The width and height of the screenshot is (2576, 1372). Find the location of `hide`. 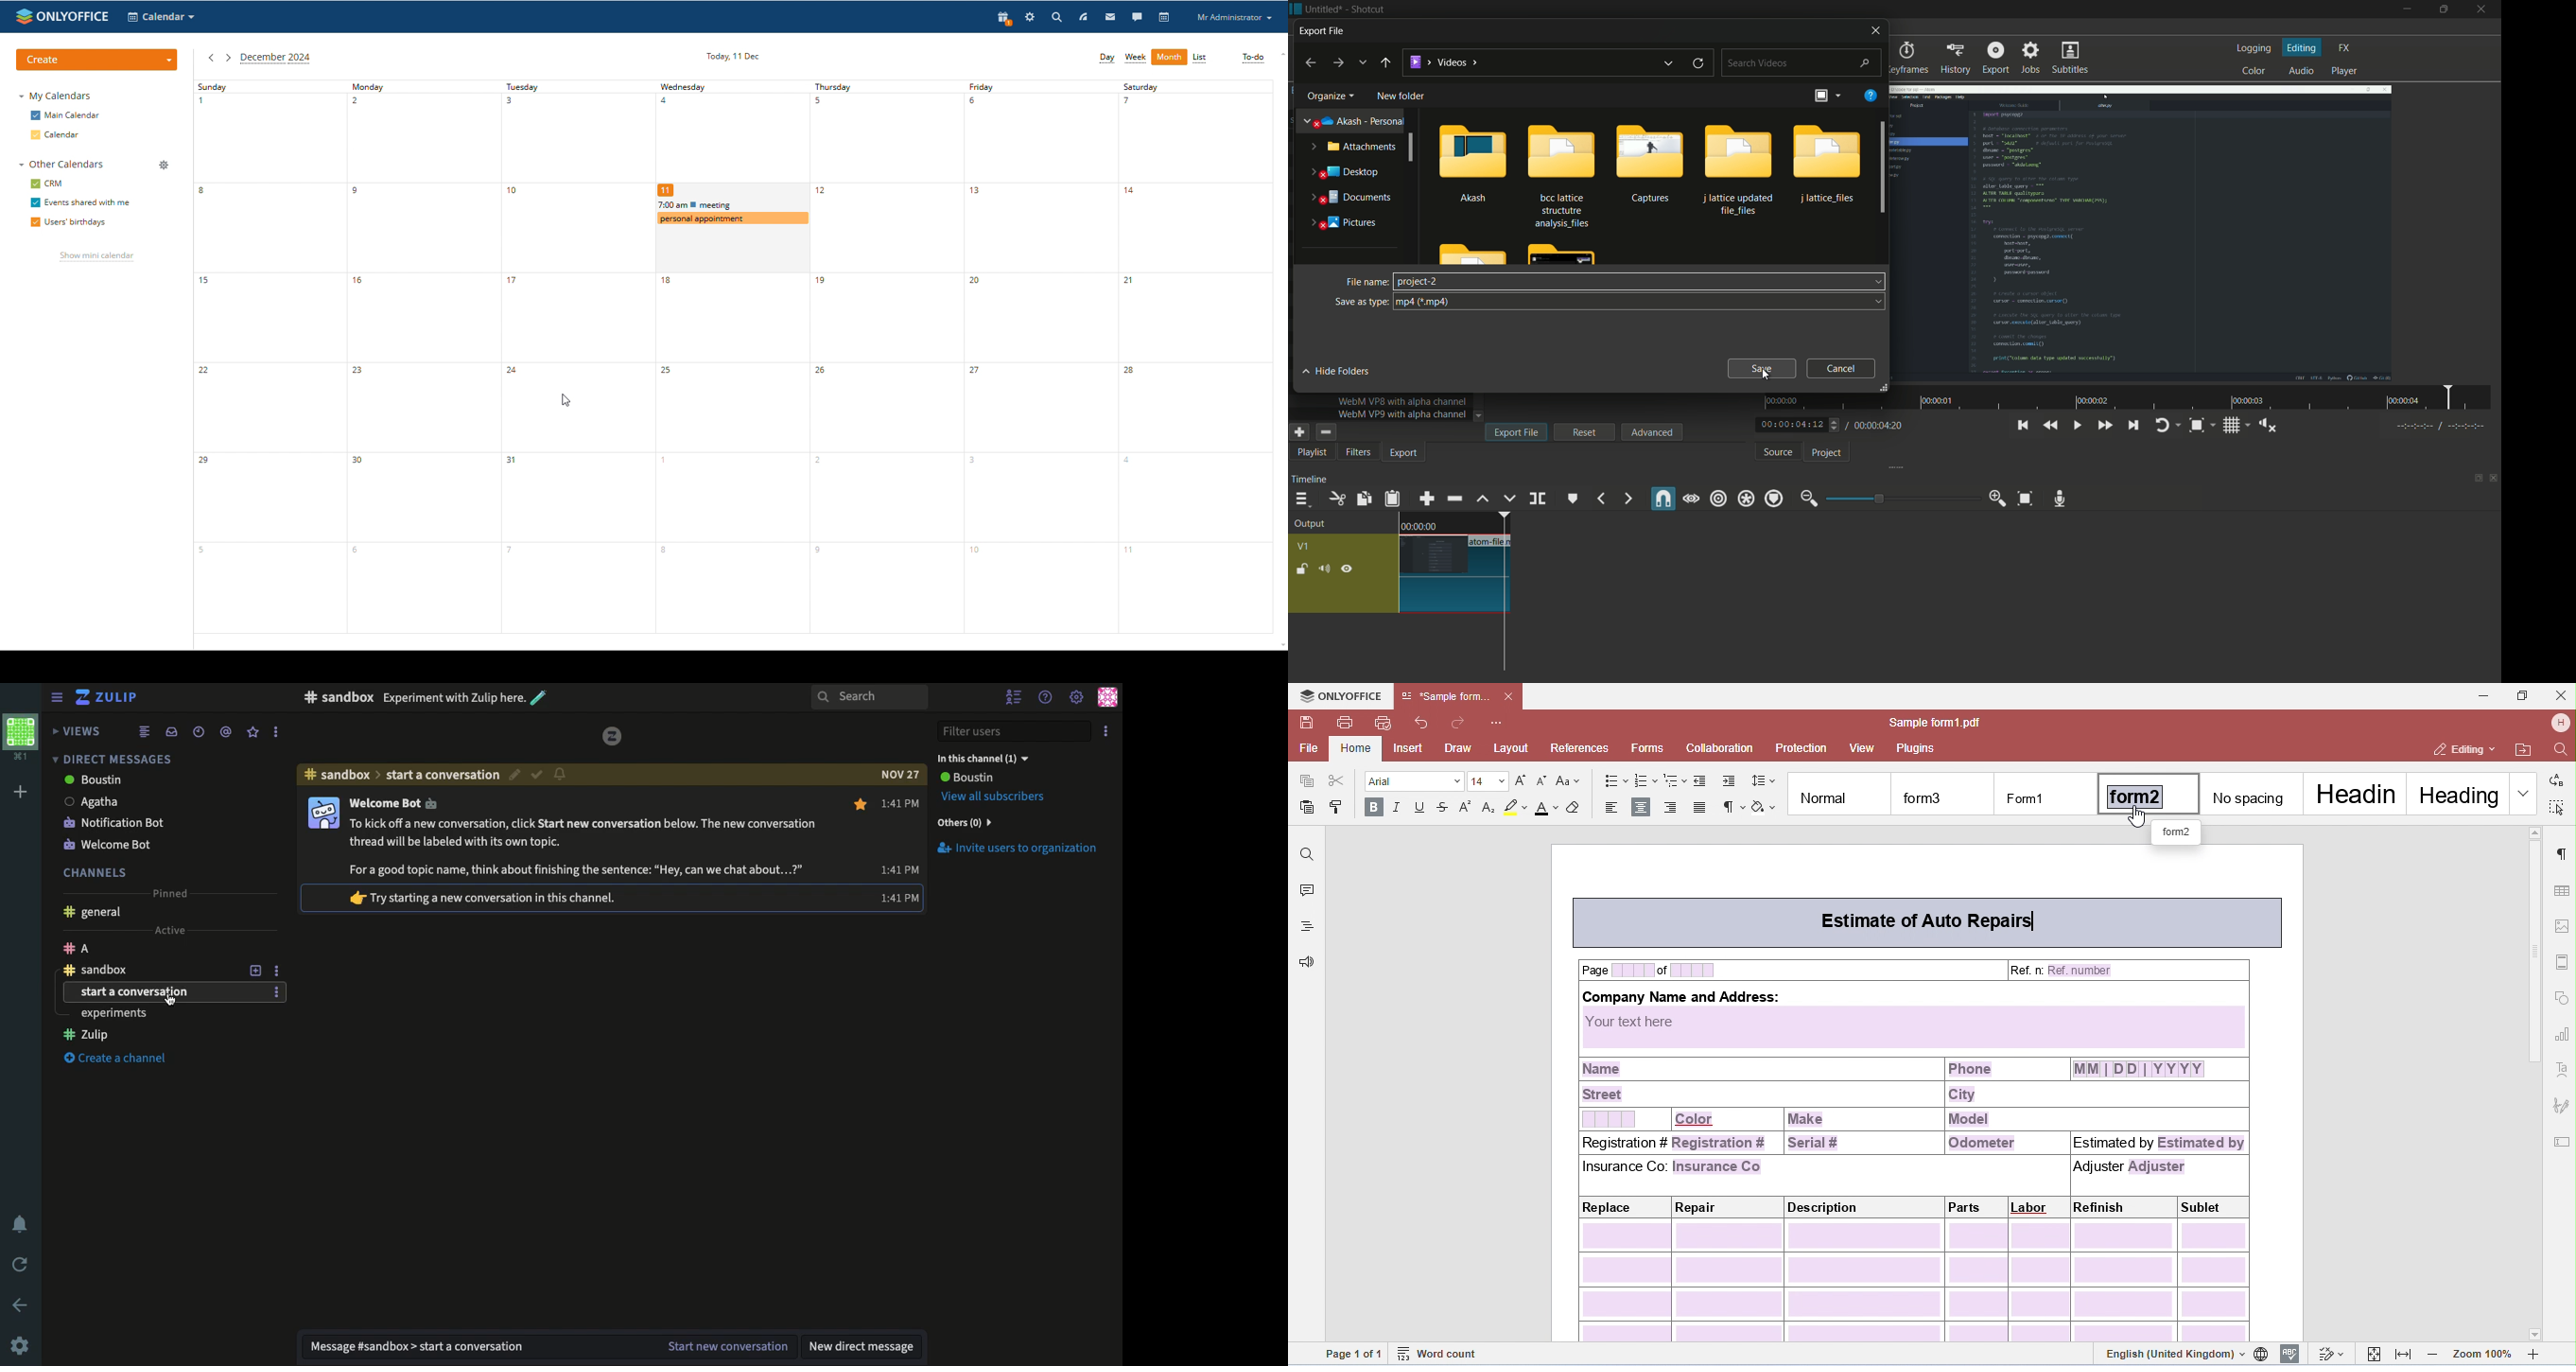

hide is located at coordinates (1349, 569).